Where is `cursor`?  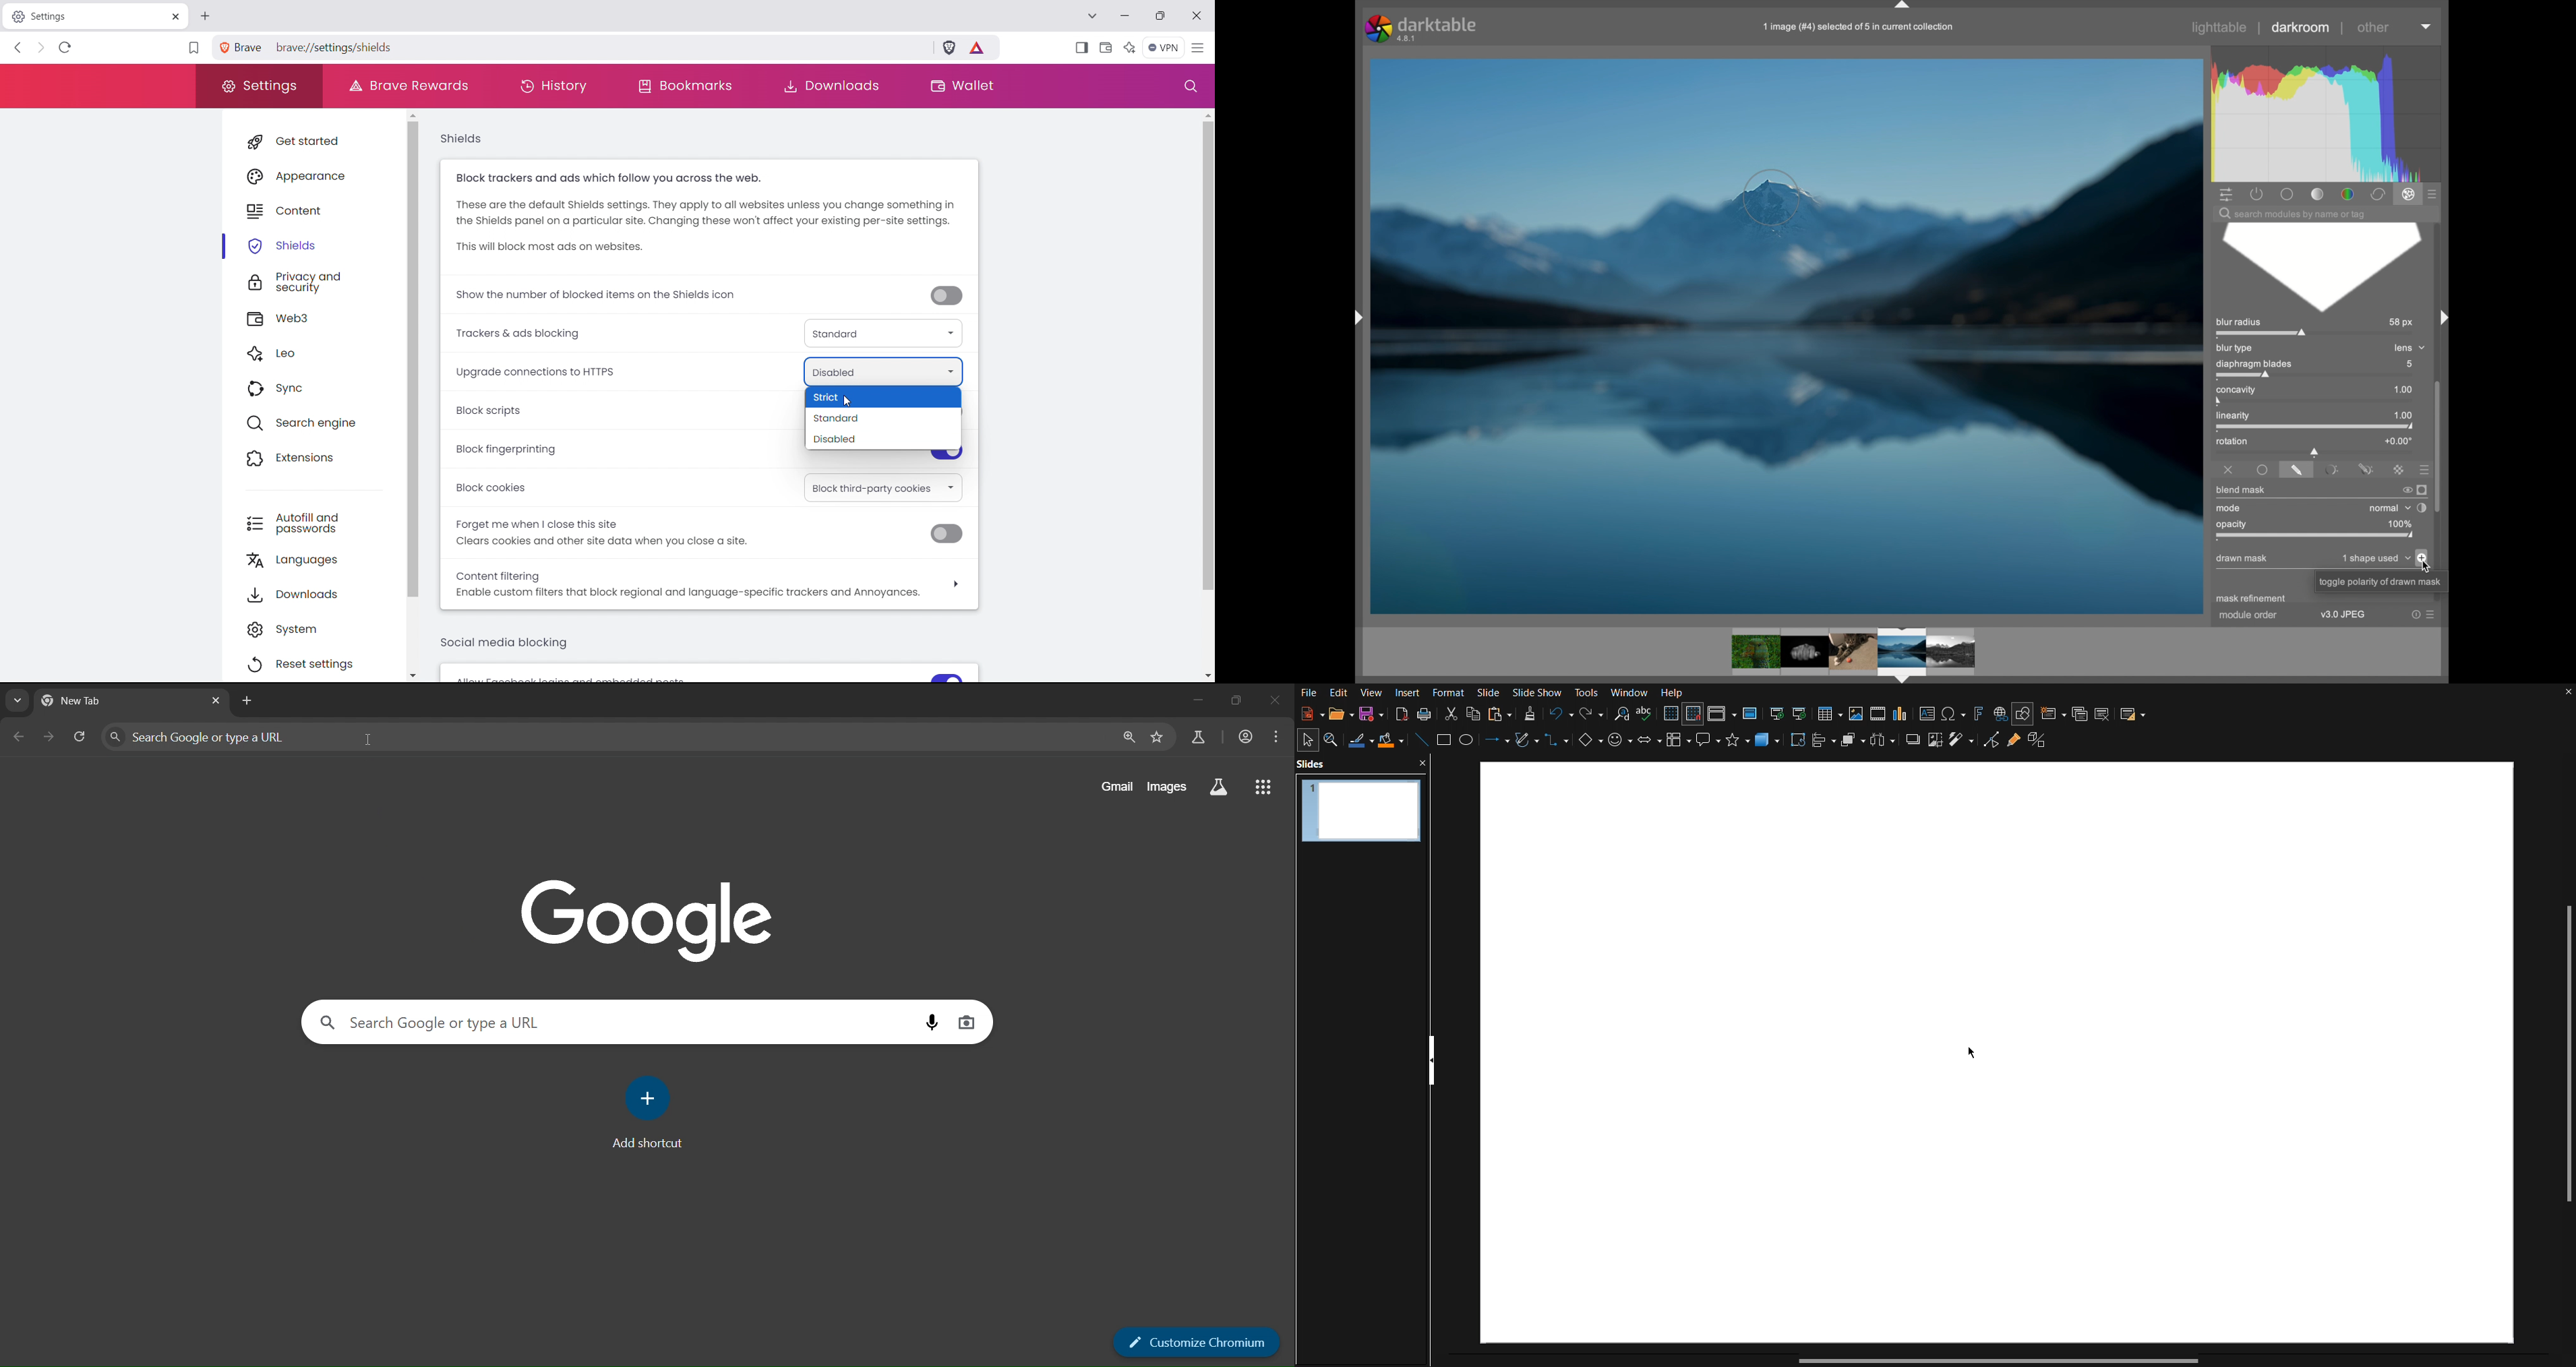
cursor is located at coordinates (375, 739).